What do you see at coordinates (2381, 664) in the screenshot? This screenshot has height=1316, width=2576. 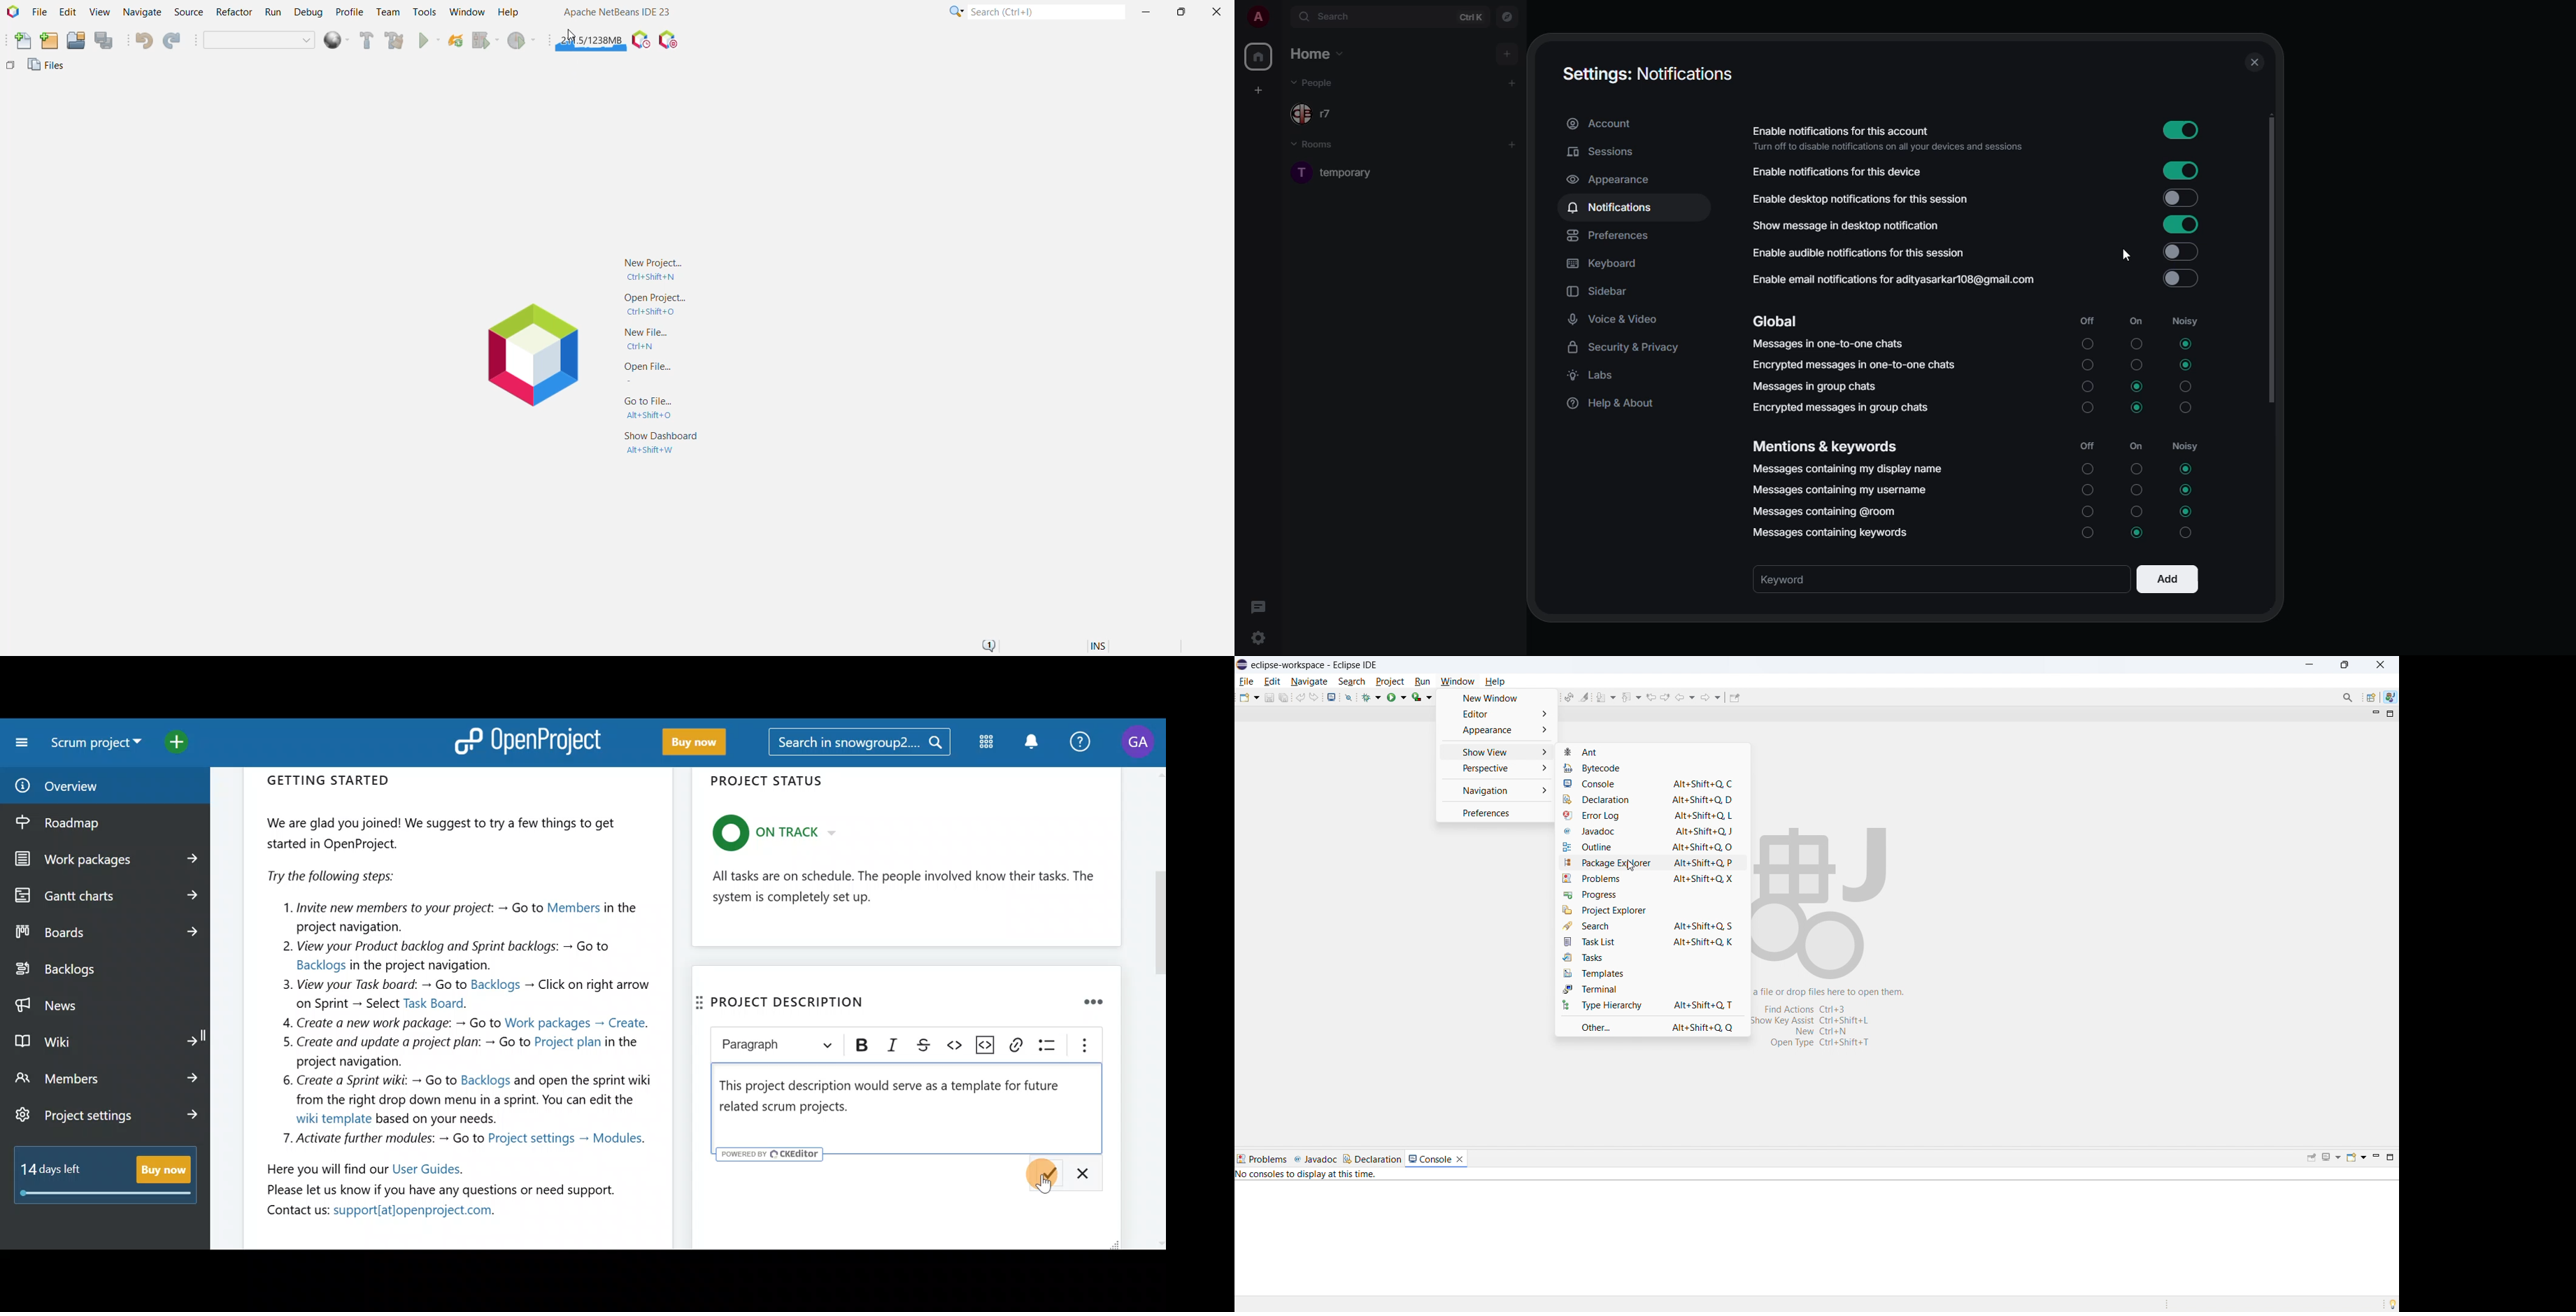 I see `close` at bounding box center [2381, 664].